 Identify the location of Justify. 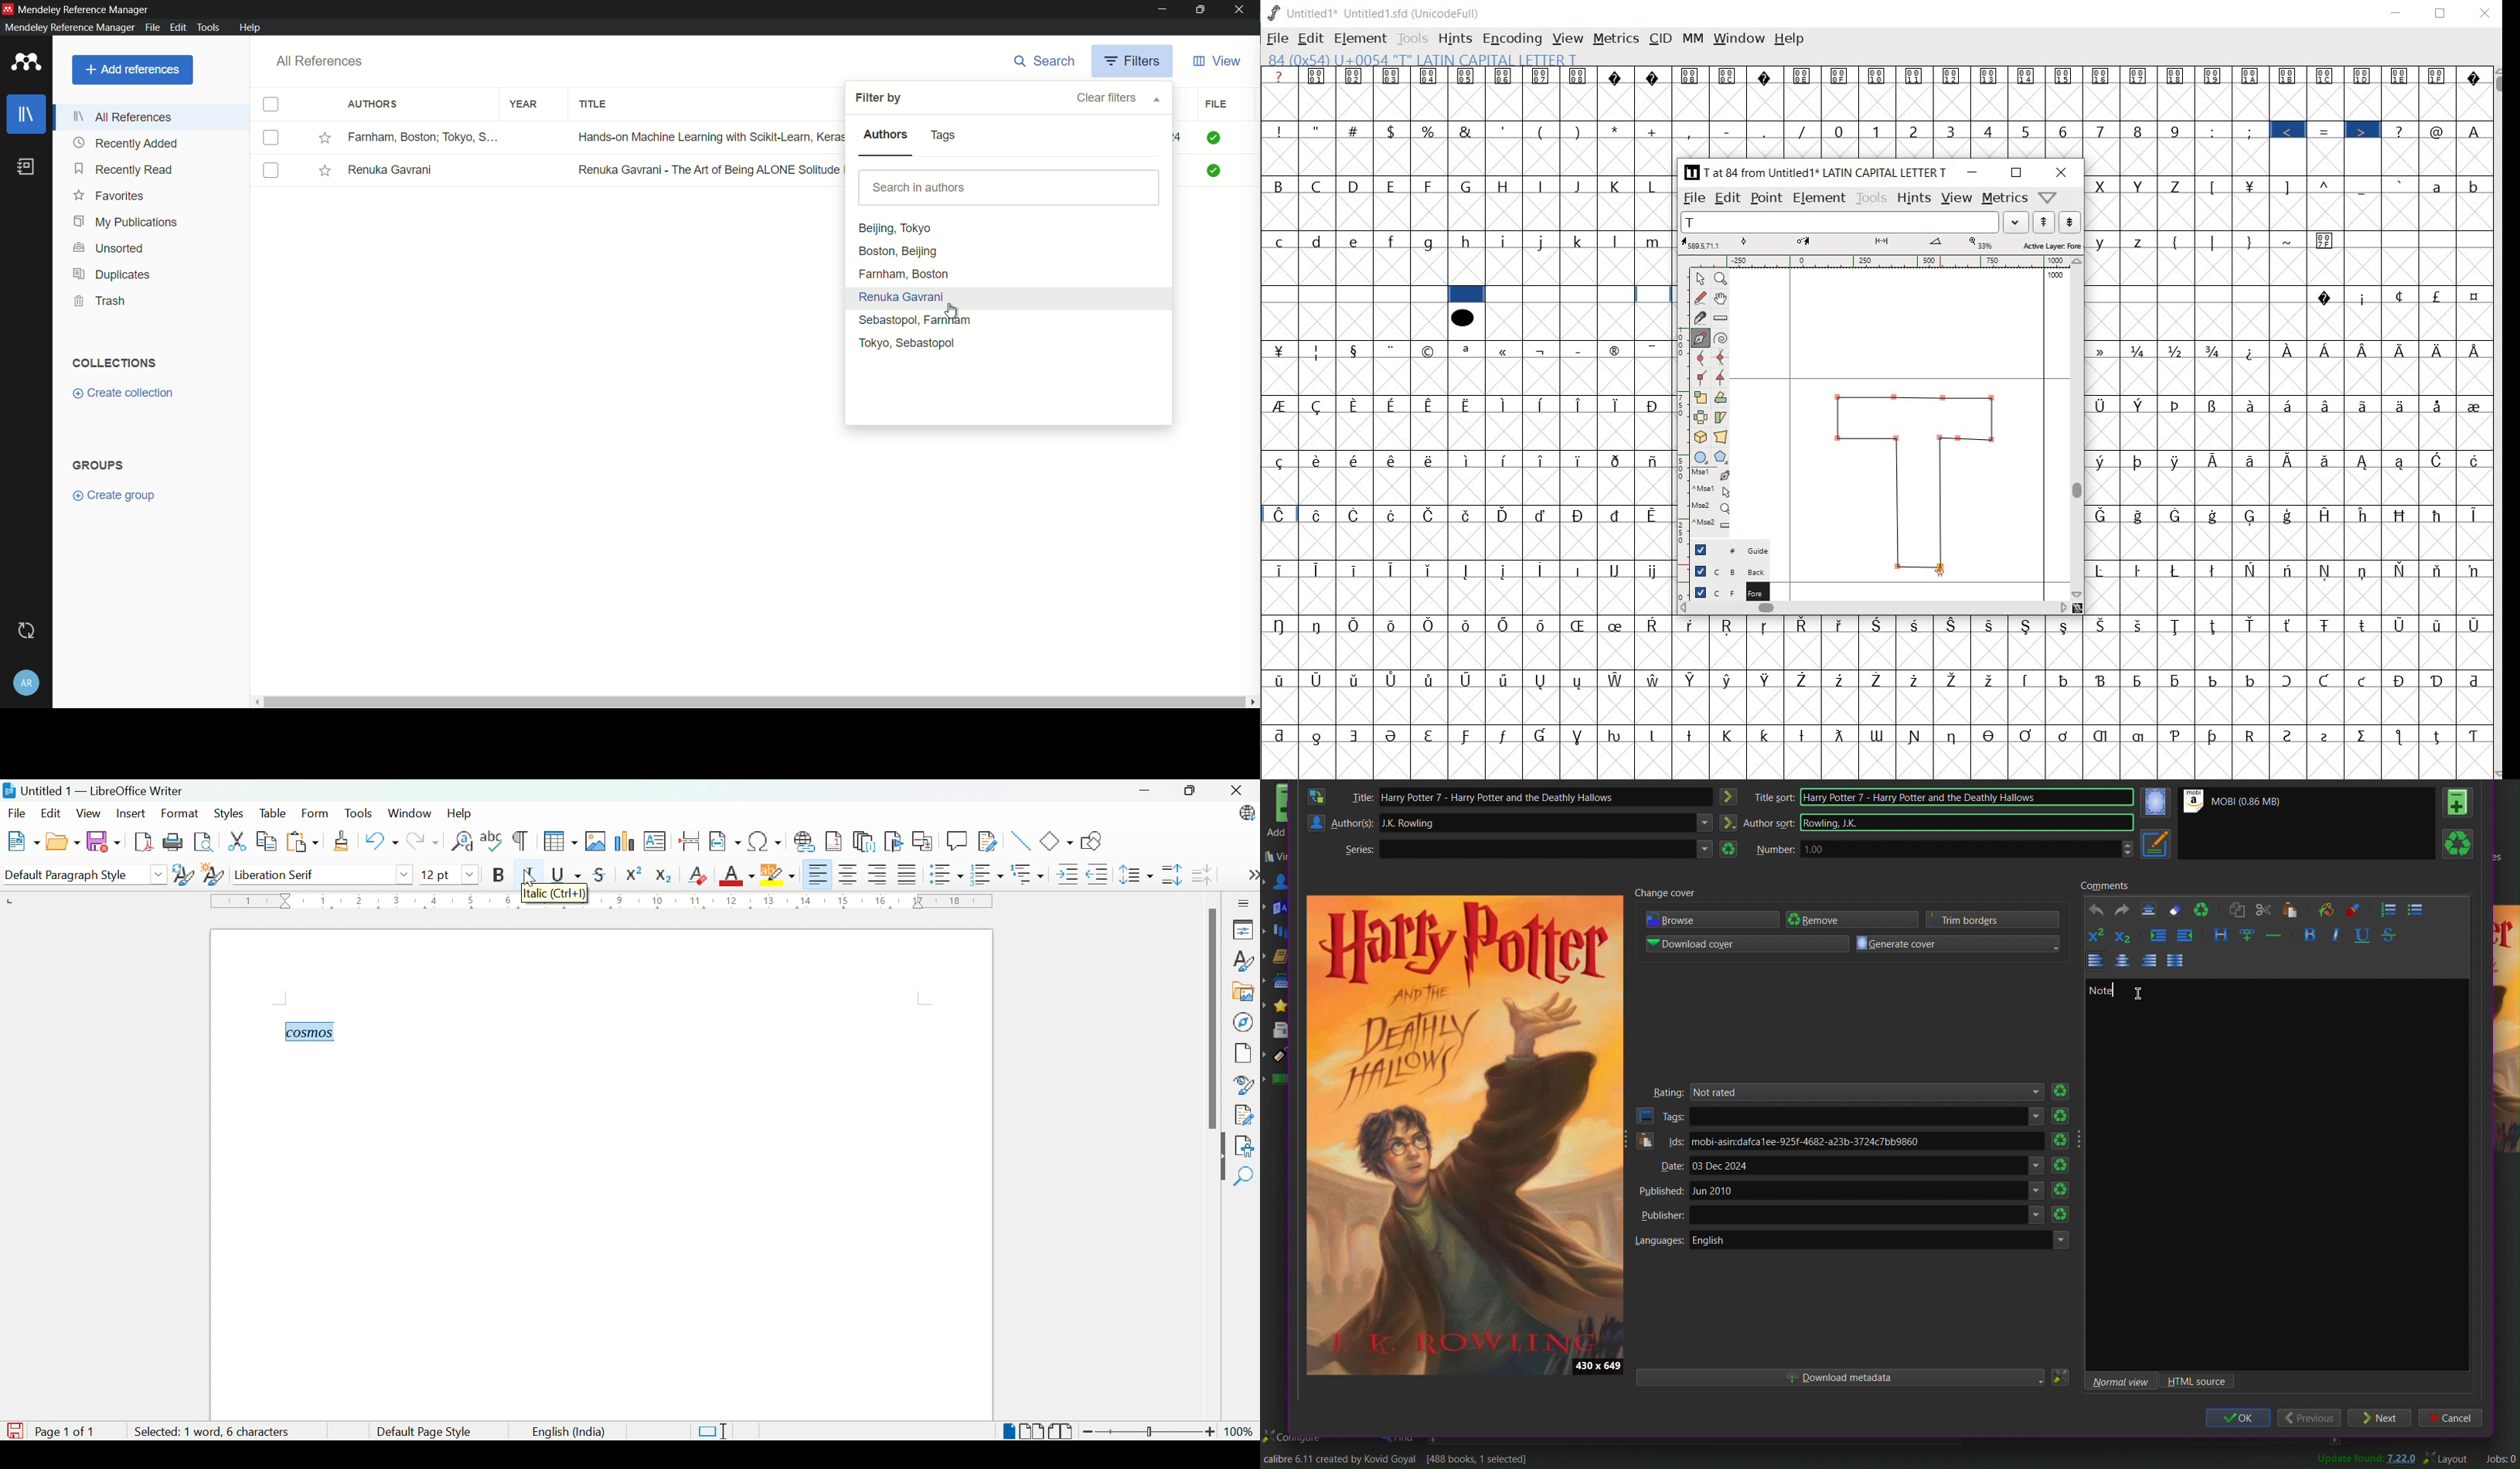
(2174, 961).